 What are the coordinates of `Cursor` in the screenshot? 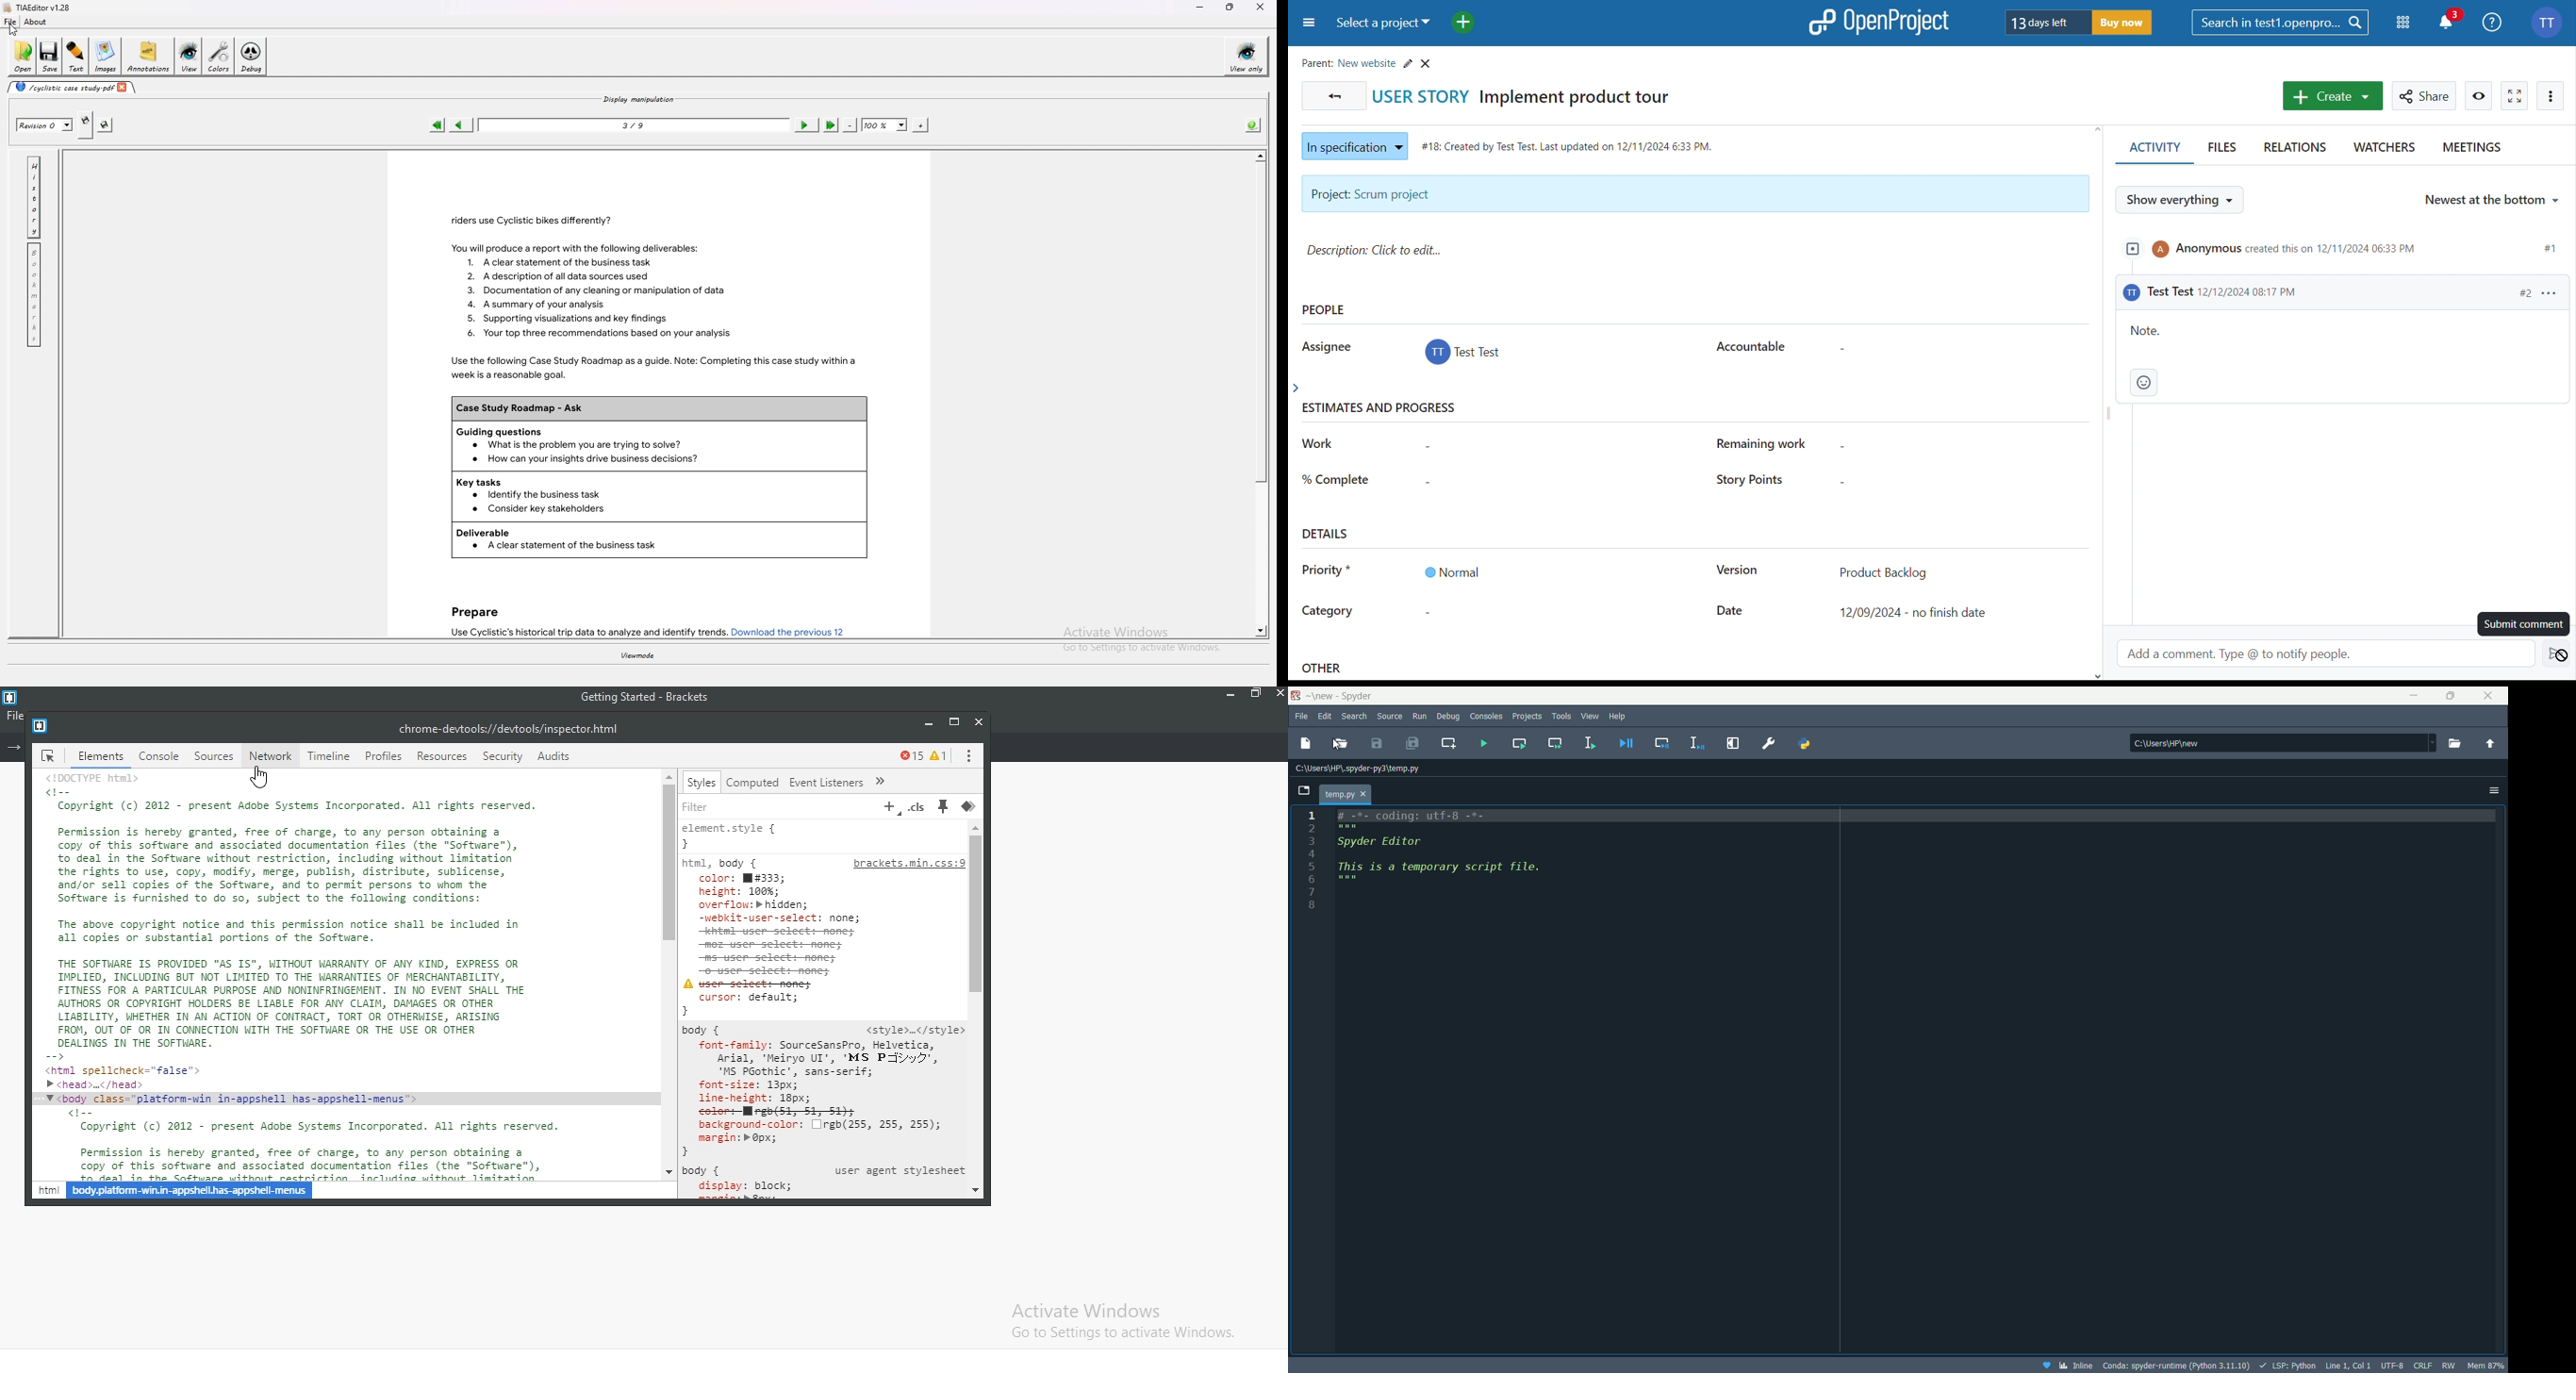 It's located at (1338, 746).